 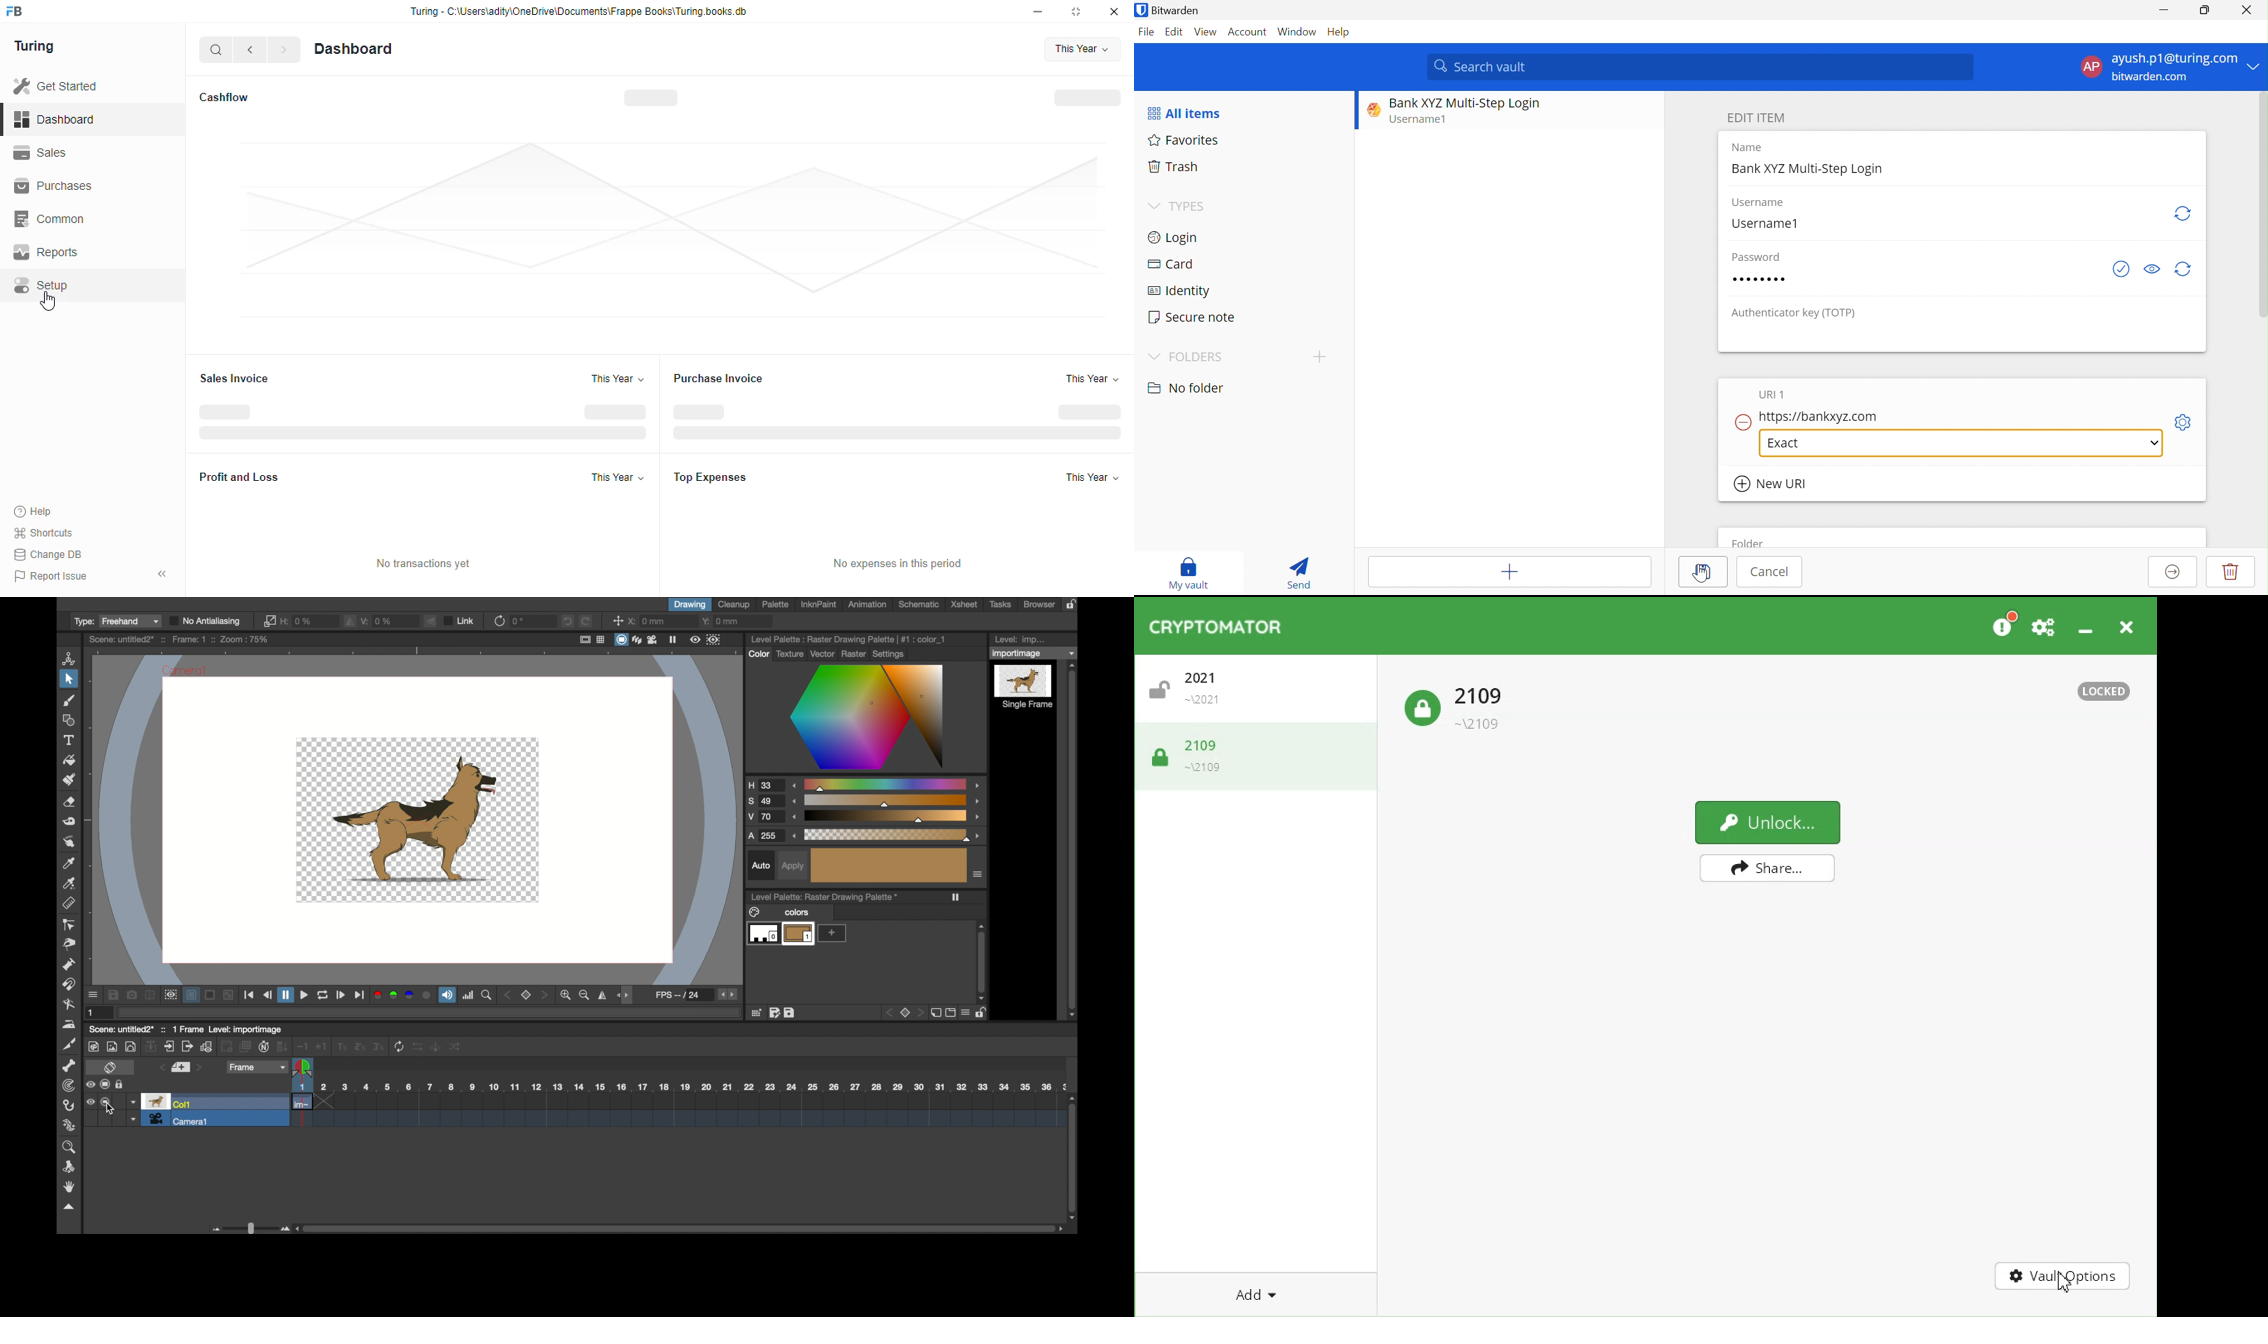 What do you see at coordinates (225, 97) in the screenshot?
I see `Cashflow` at bounding box center [225, 97].